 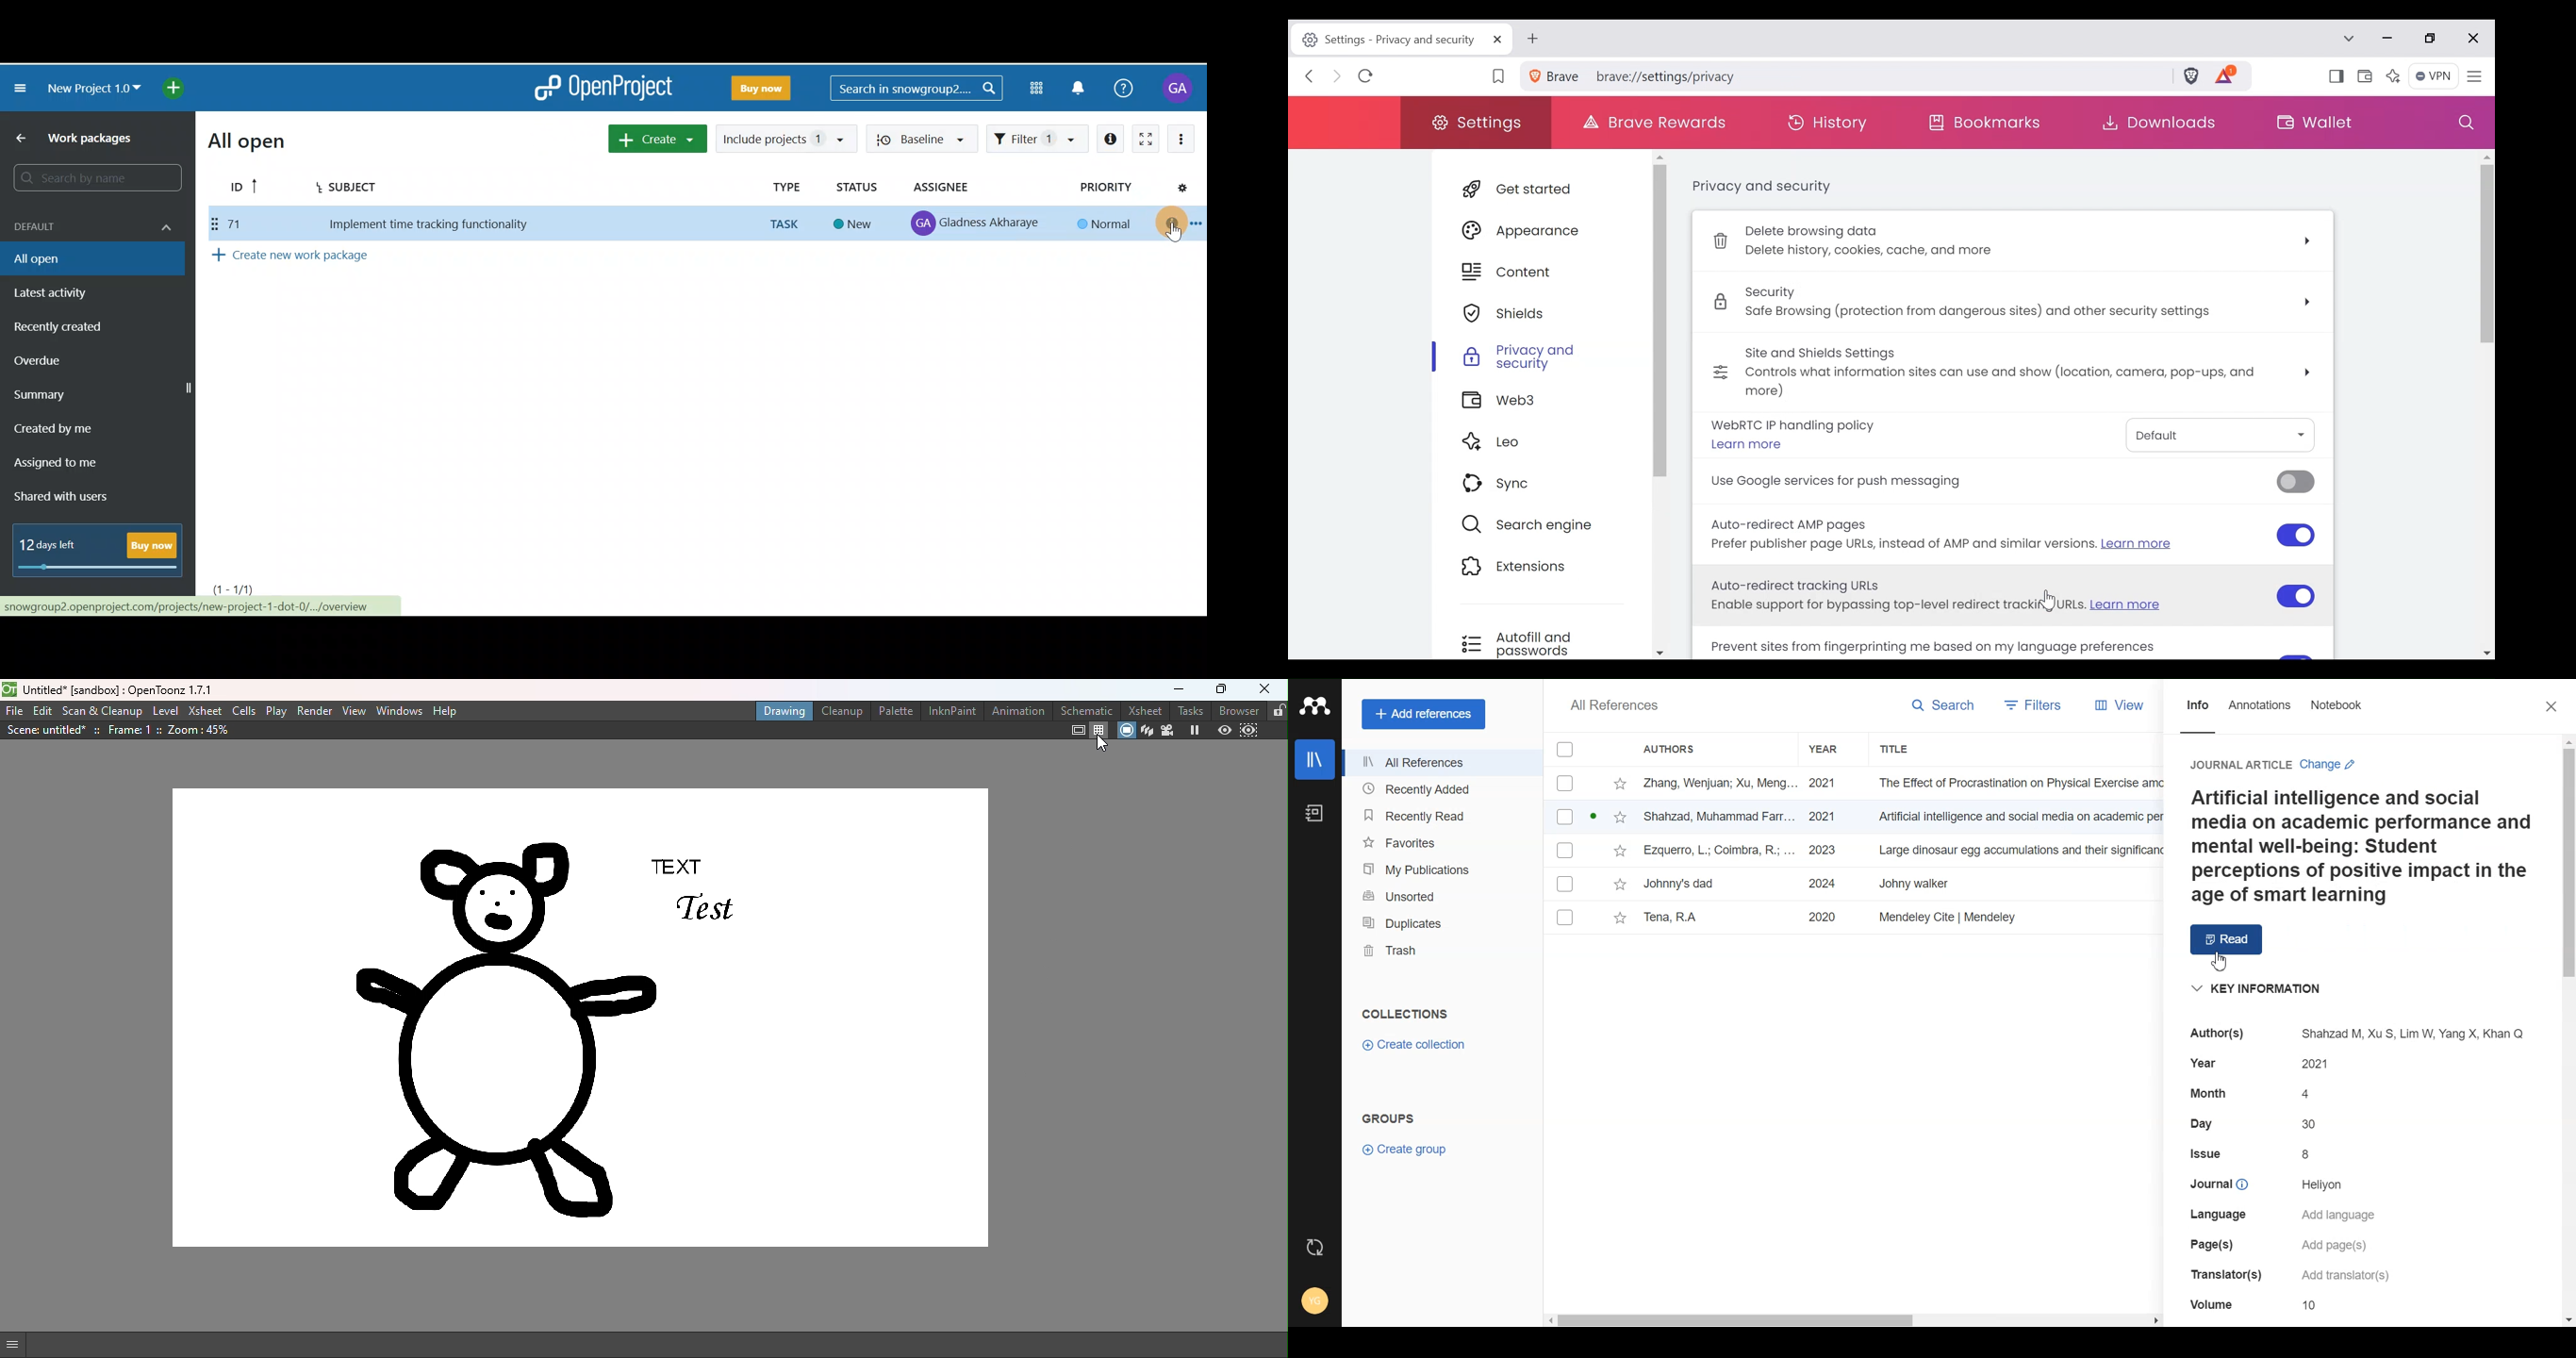 What do you see at coordinates (1314, 813) in the screenshot?
I see `Notebook` at bounding box center [1314, 813].